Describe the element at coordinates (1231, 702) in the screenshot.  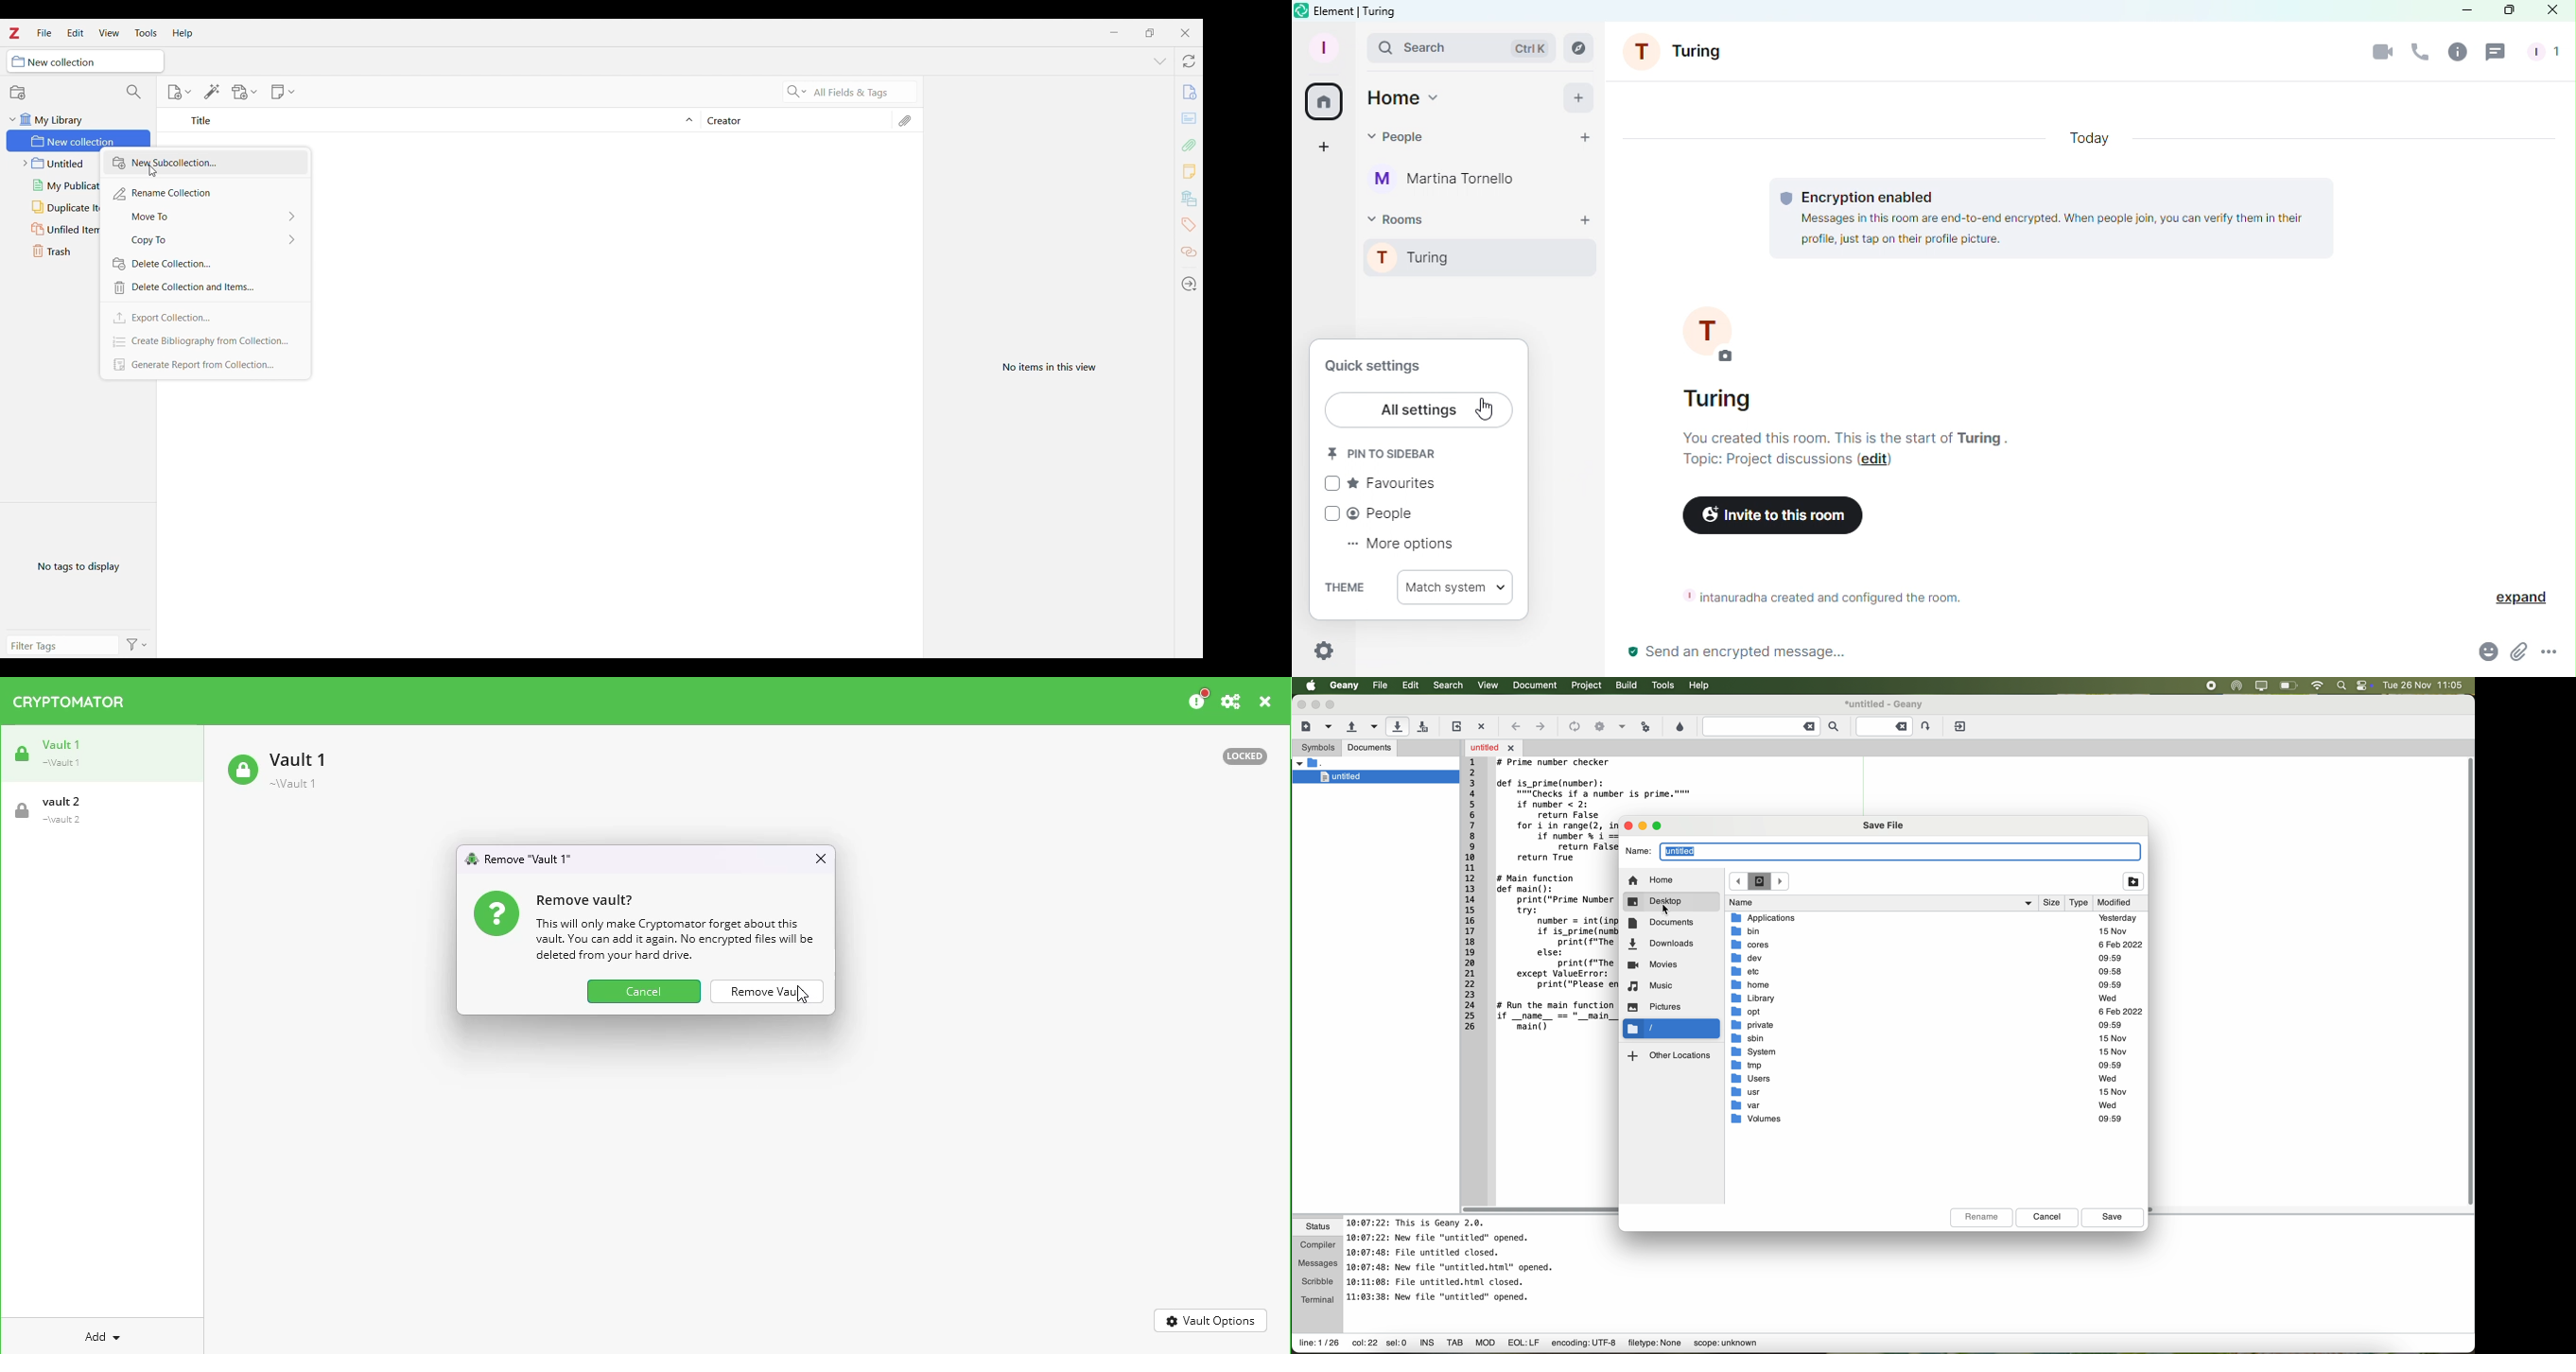
I see `preferences` at that location.